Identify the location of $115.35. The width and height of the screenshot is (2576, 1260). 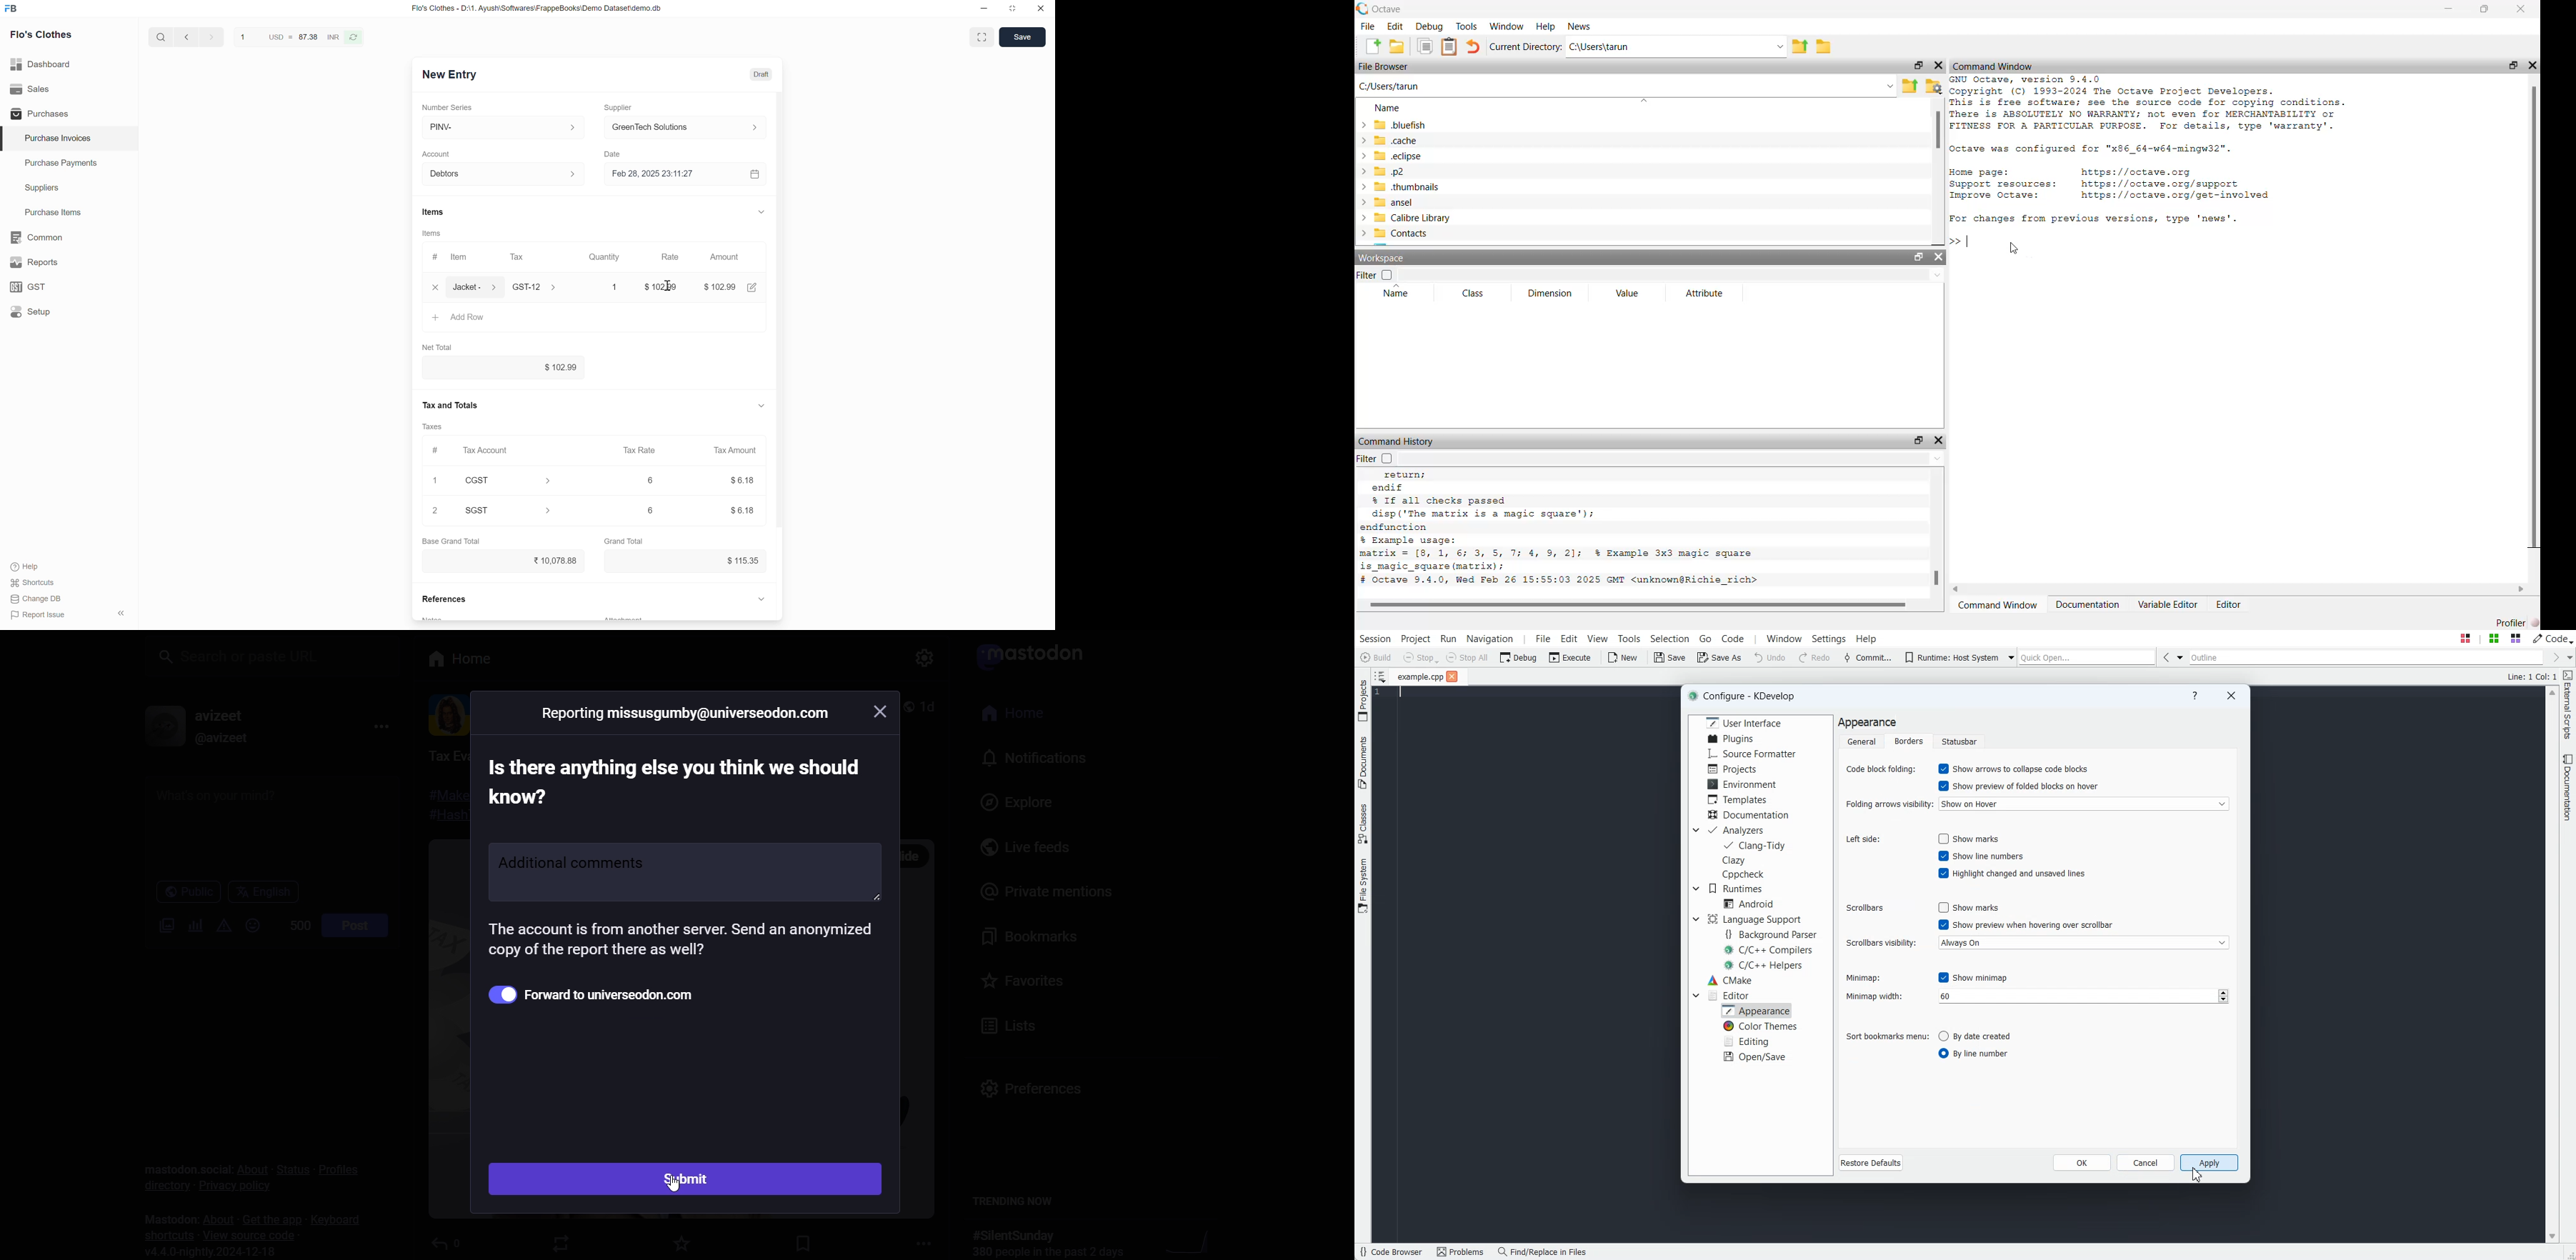
(687, 561).